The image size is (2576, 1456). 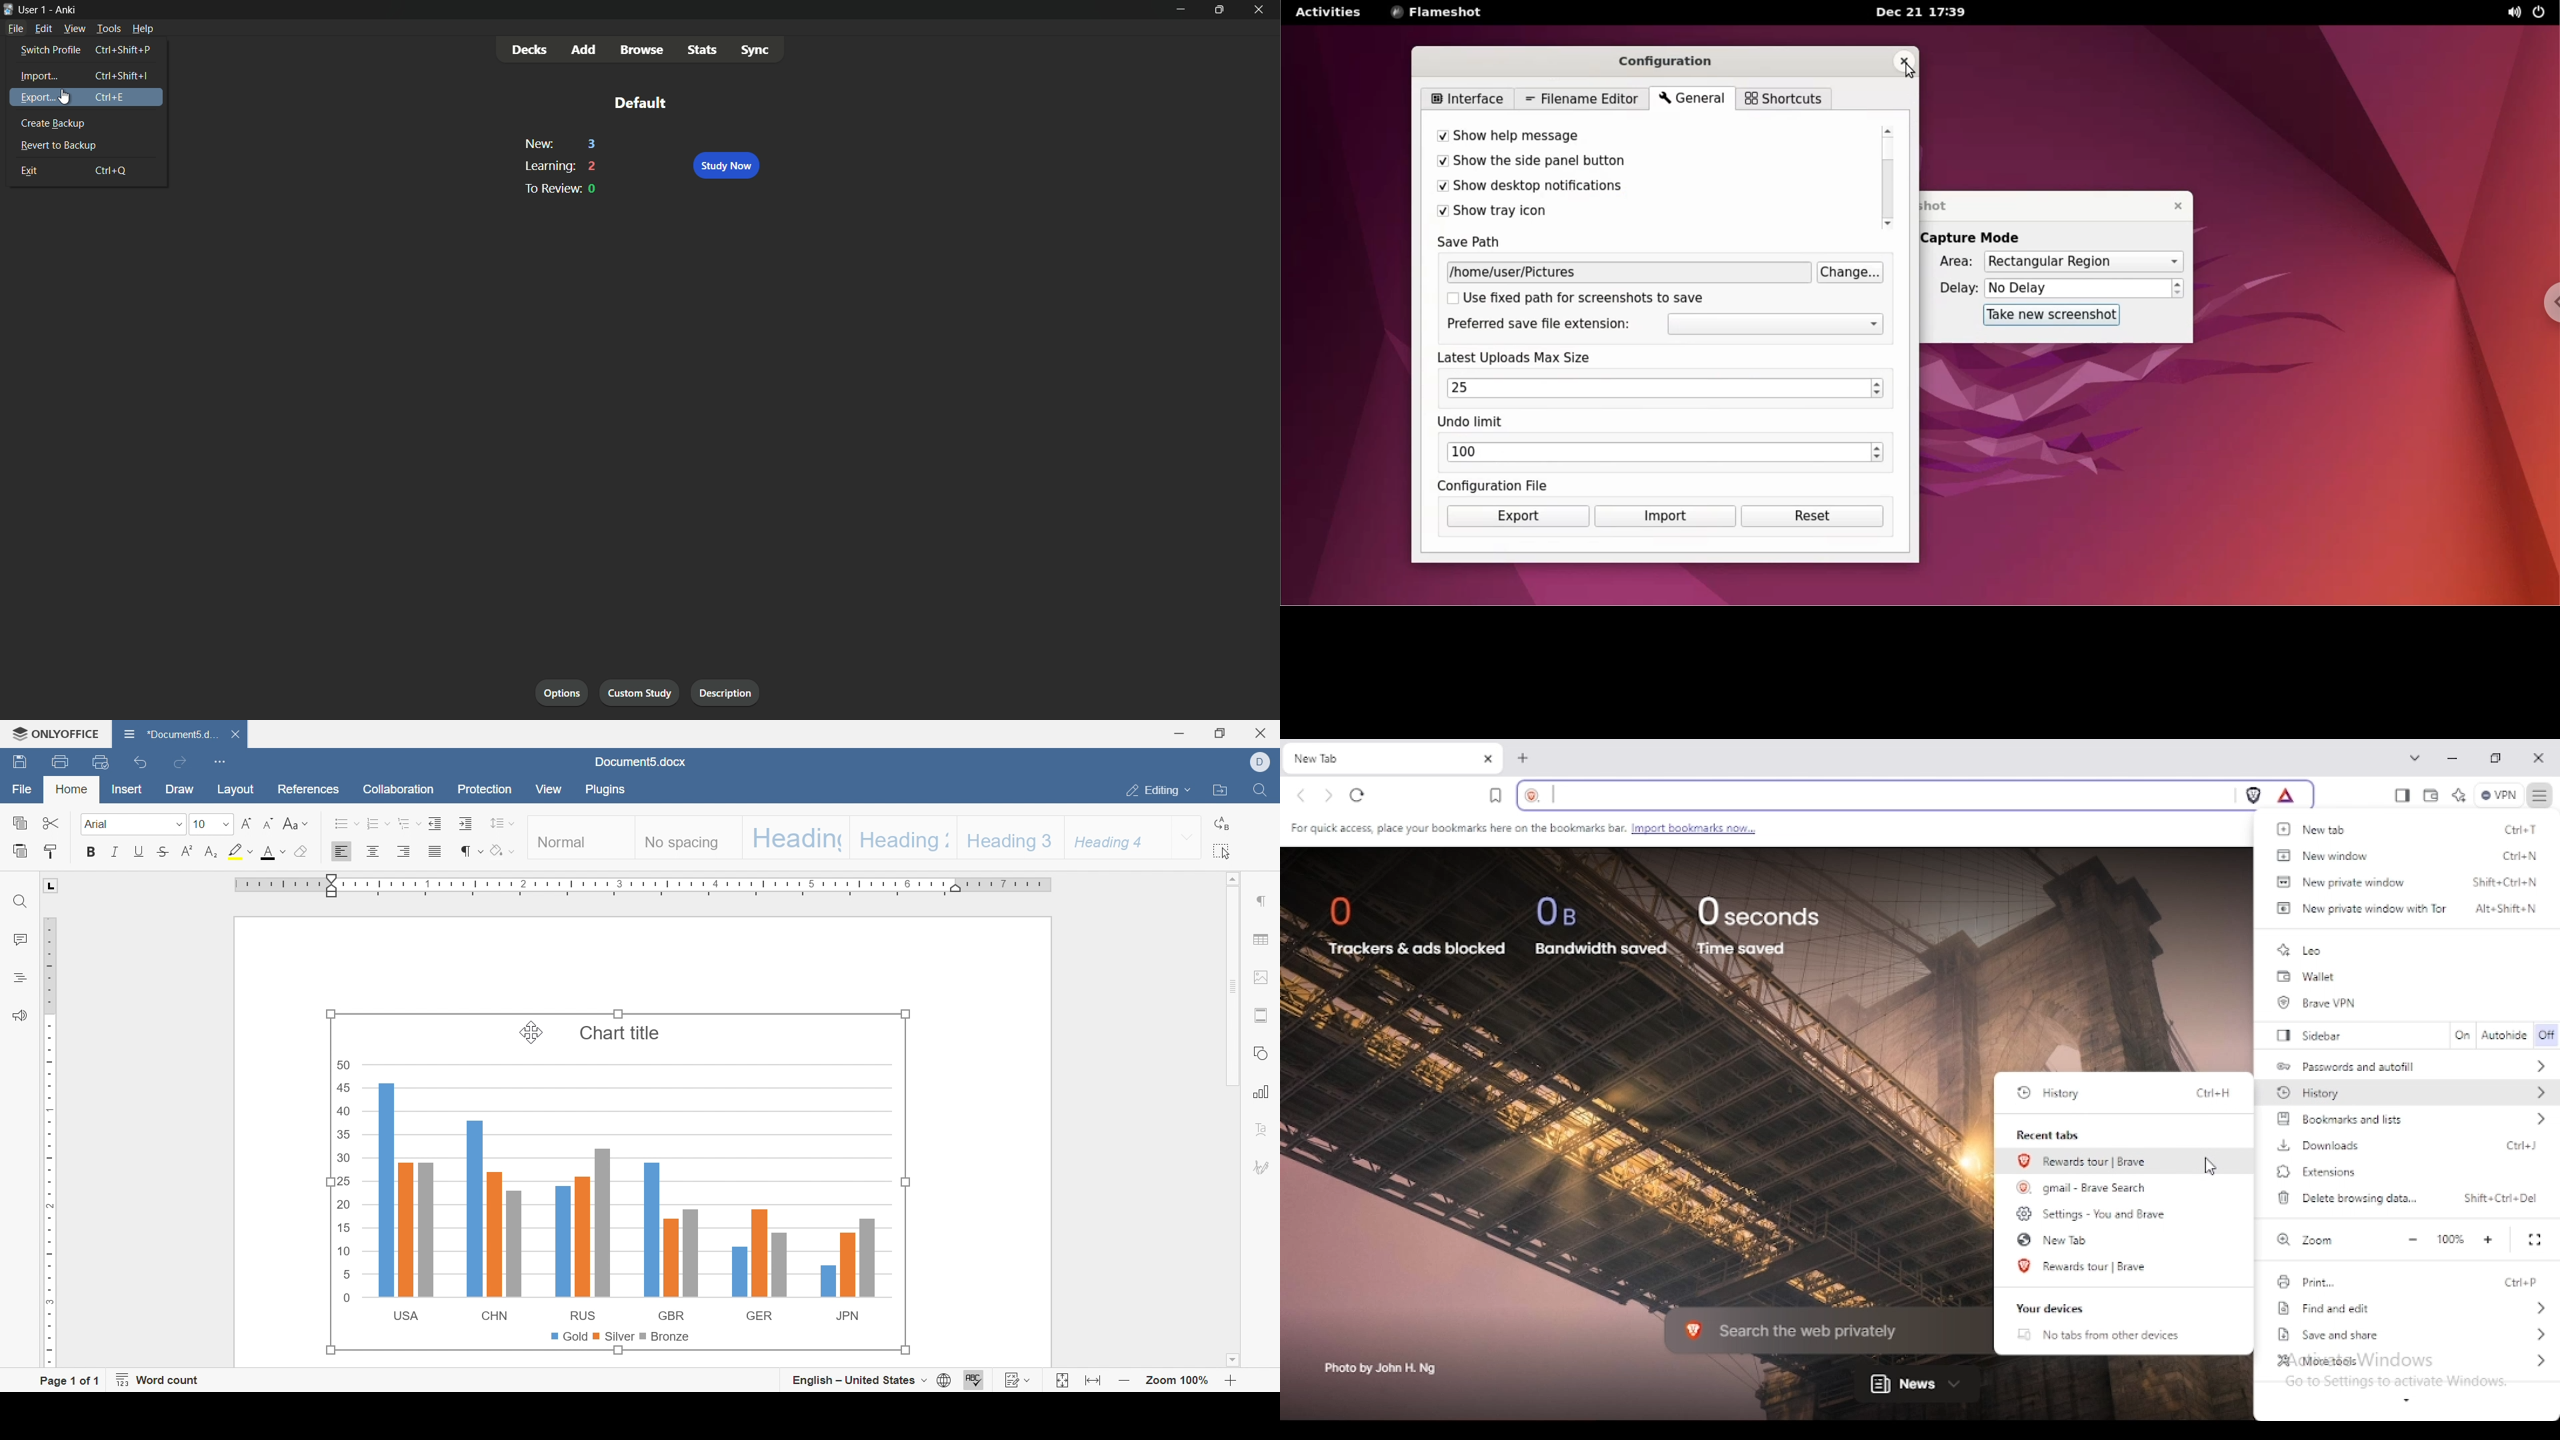 I want to click on minimize, so click(x=1180, y=733).